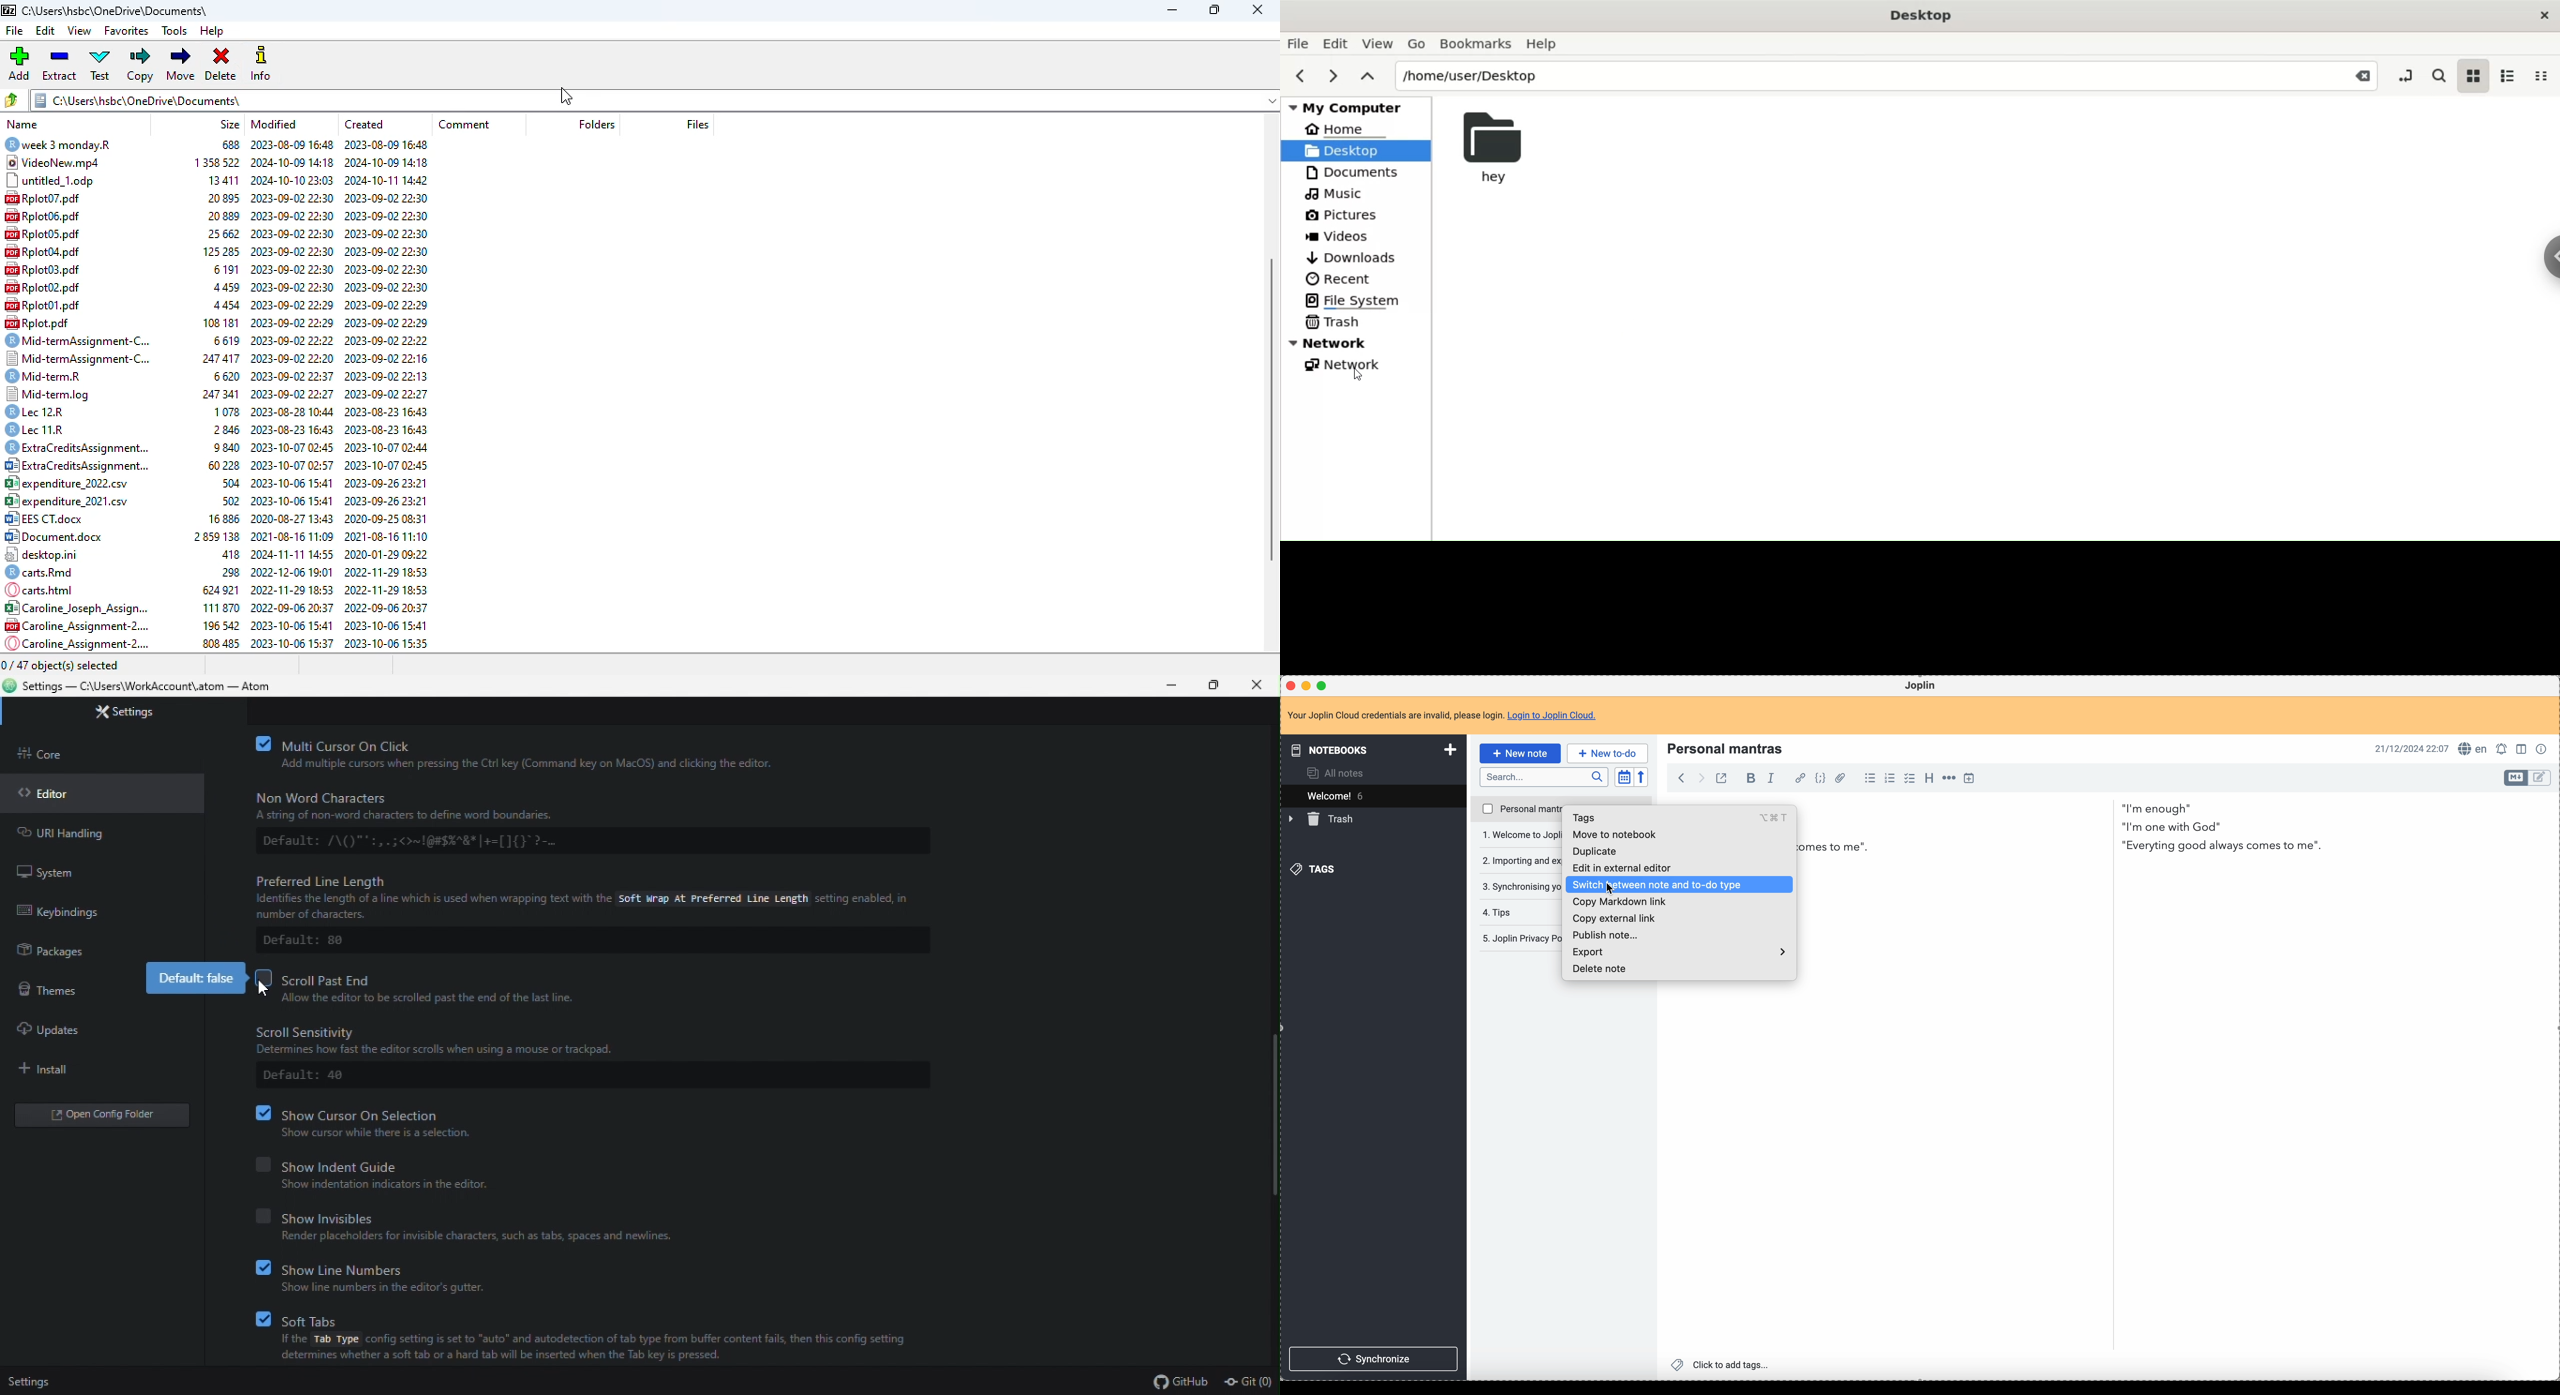 The image size is (2576, 1400). Describe the element at coordinates (221, 305) in the screenshot. I see `4454` at that location.